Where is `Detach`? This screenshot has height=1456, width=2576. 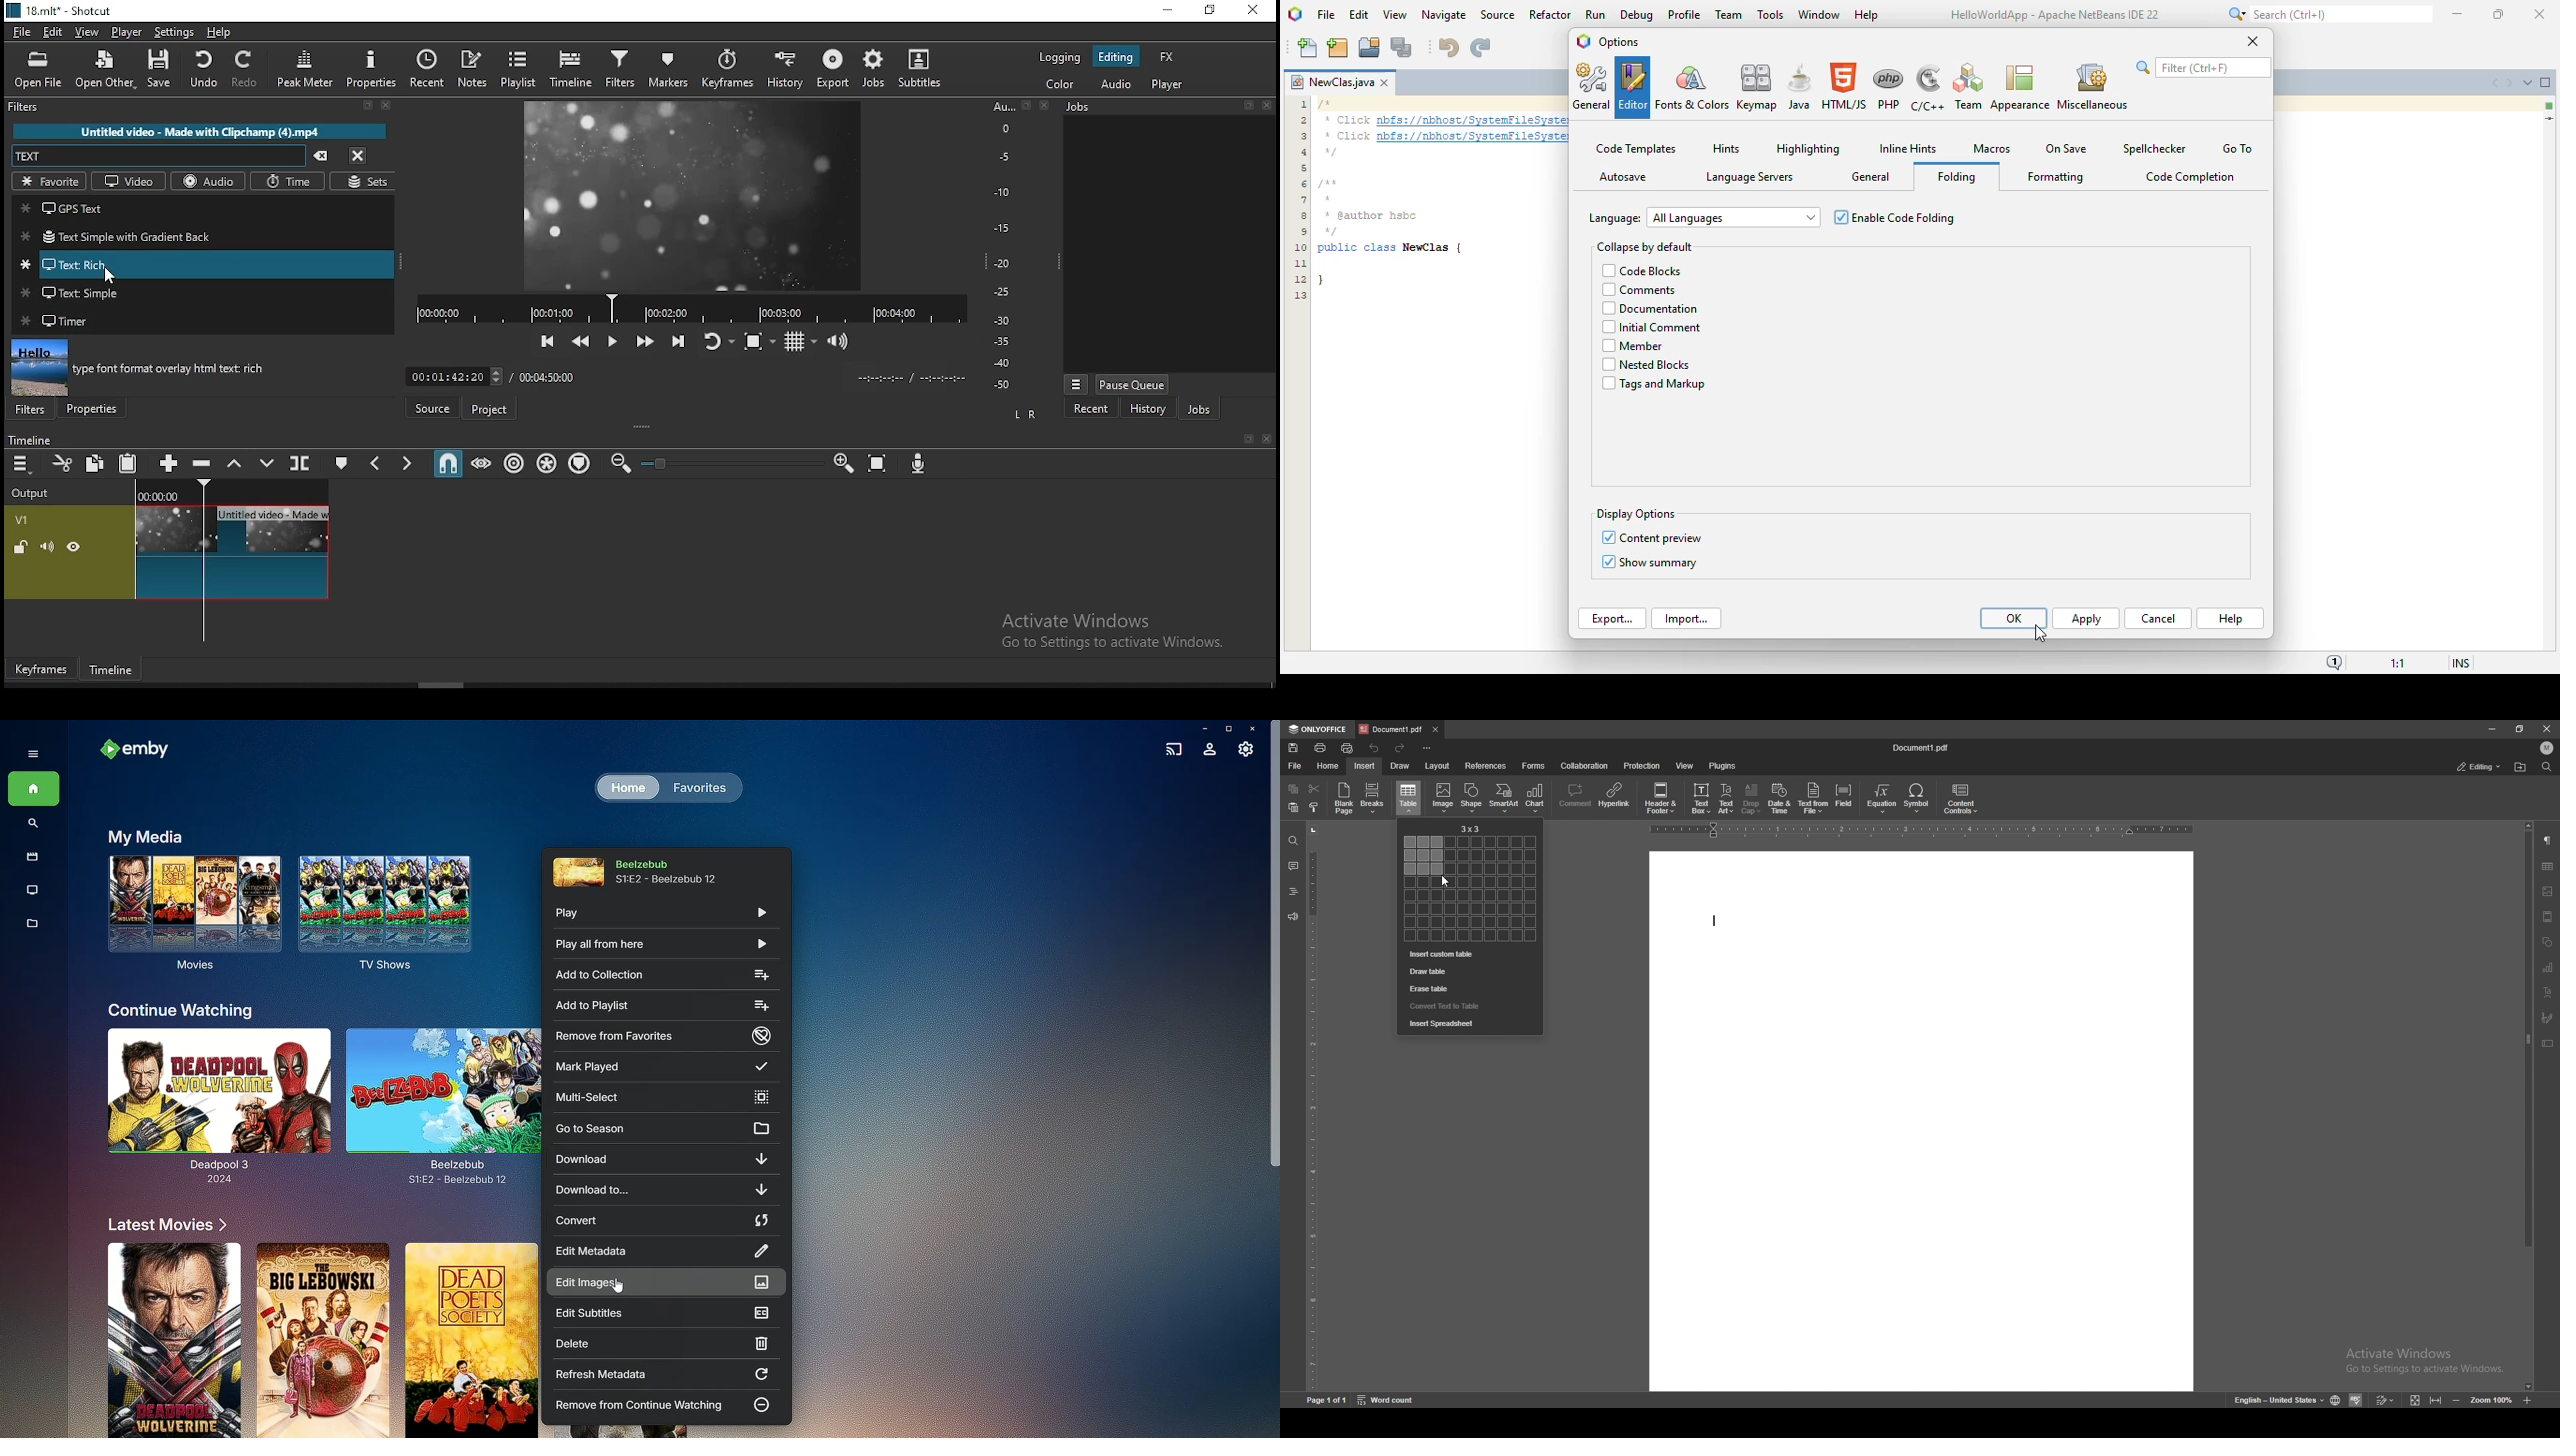
Detach is located at coordinates (1250, 439).